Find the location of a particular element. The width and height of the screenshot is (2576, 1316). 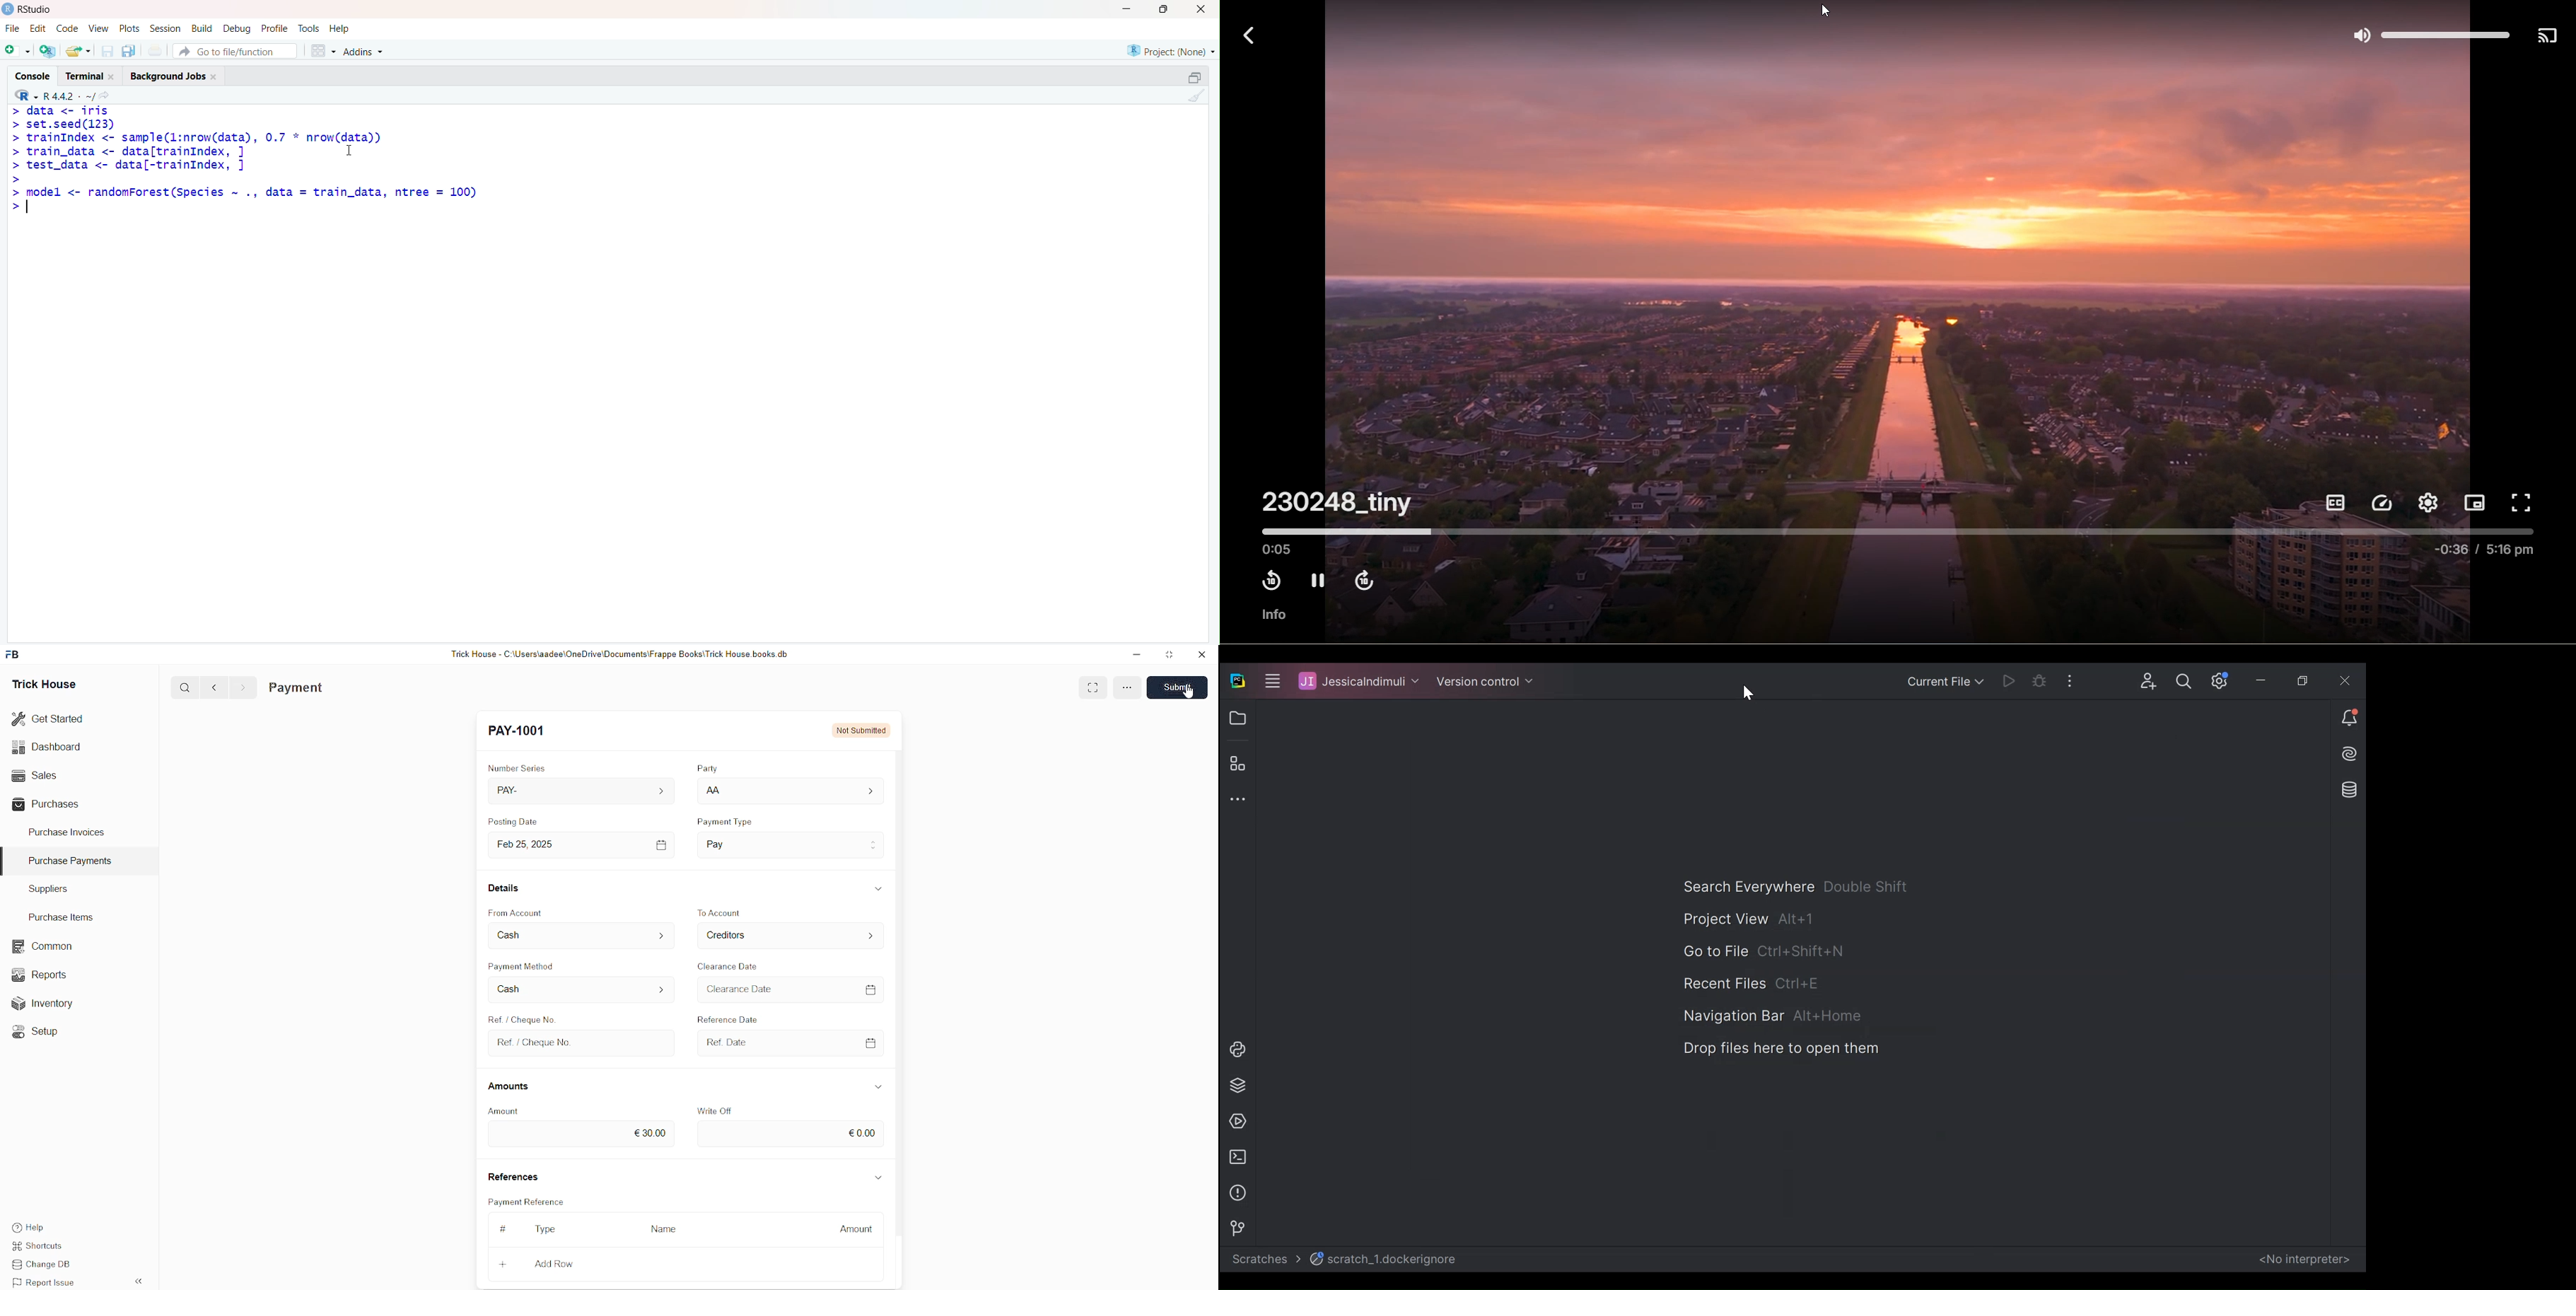

Addins is located at coordinates (365, 50).